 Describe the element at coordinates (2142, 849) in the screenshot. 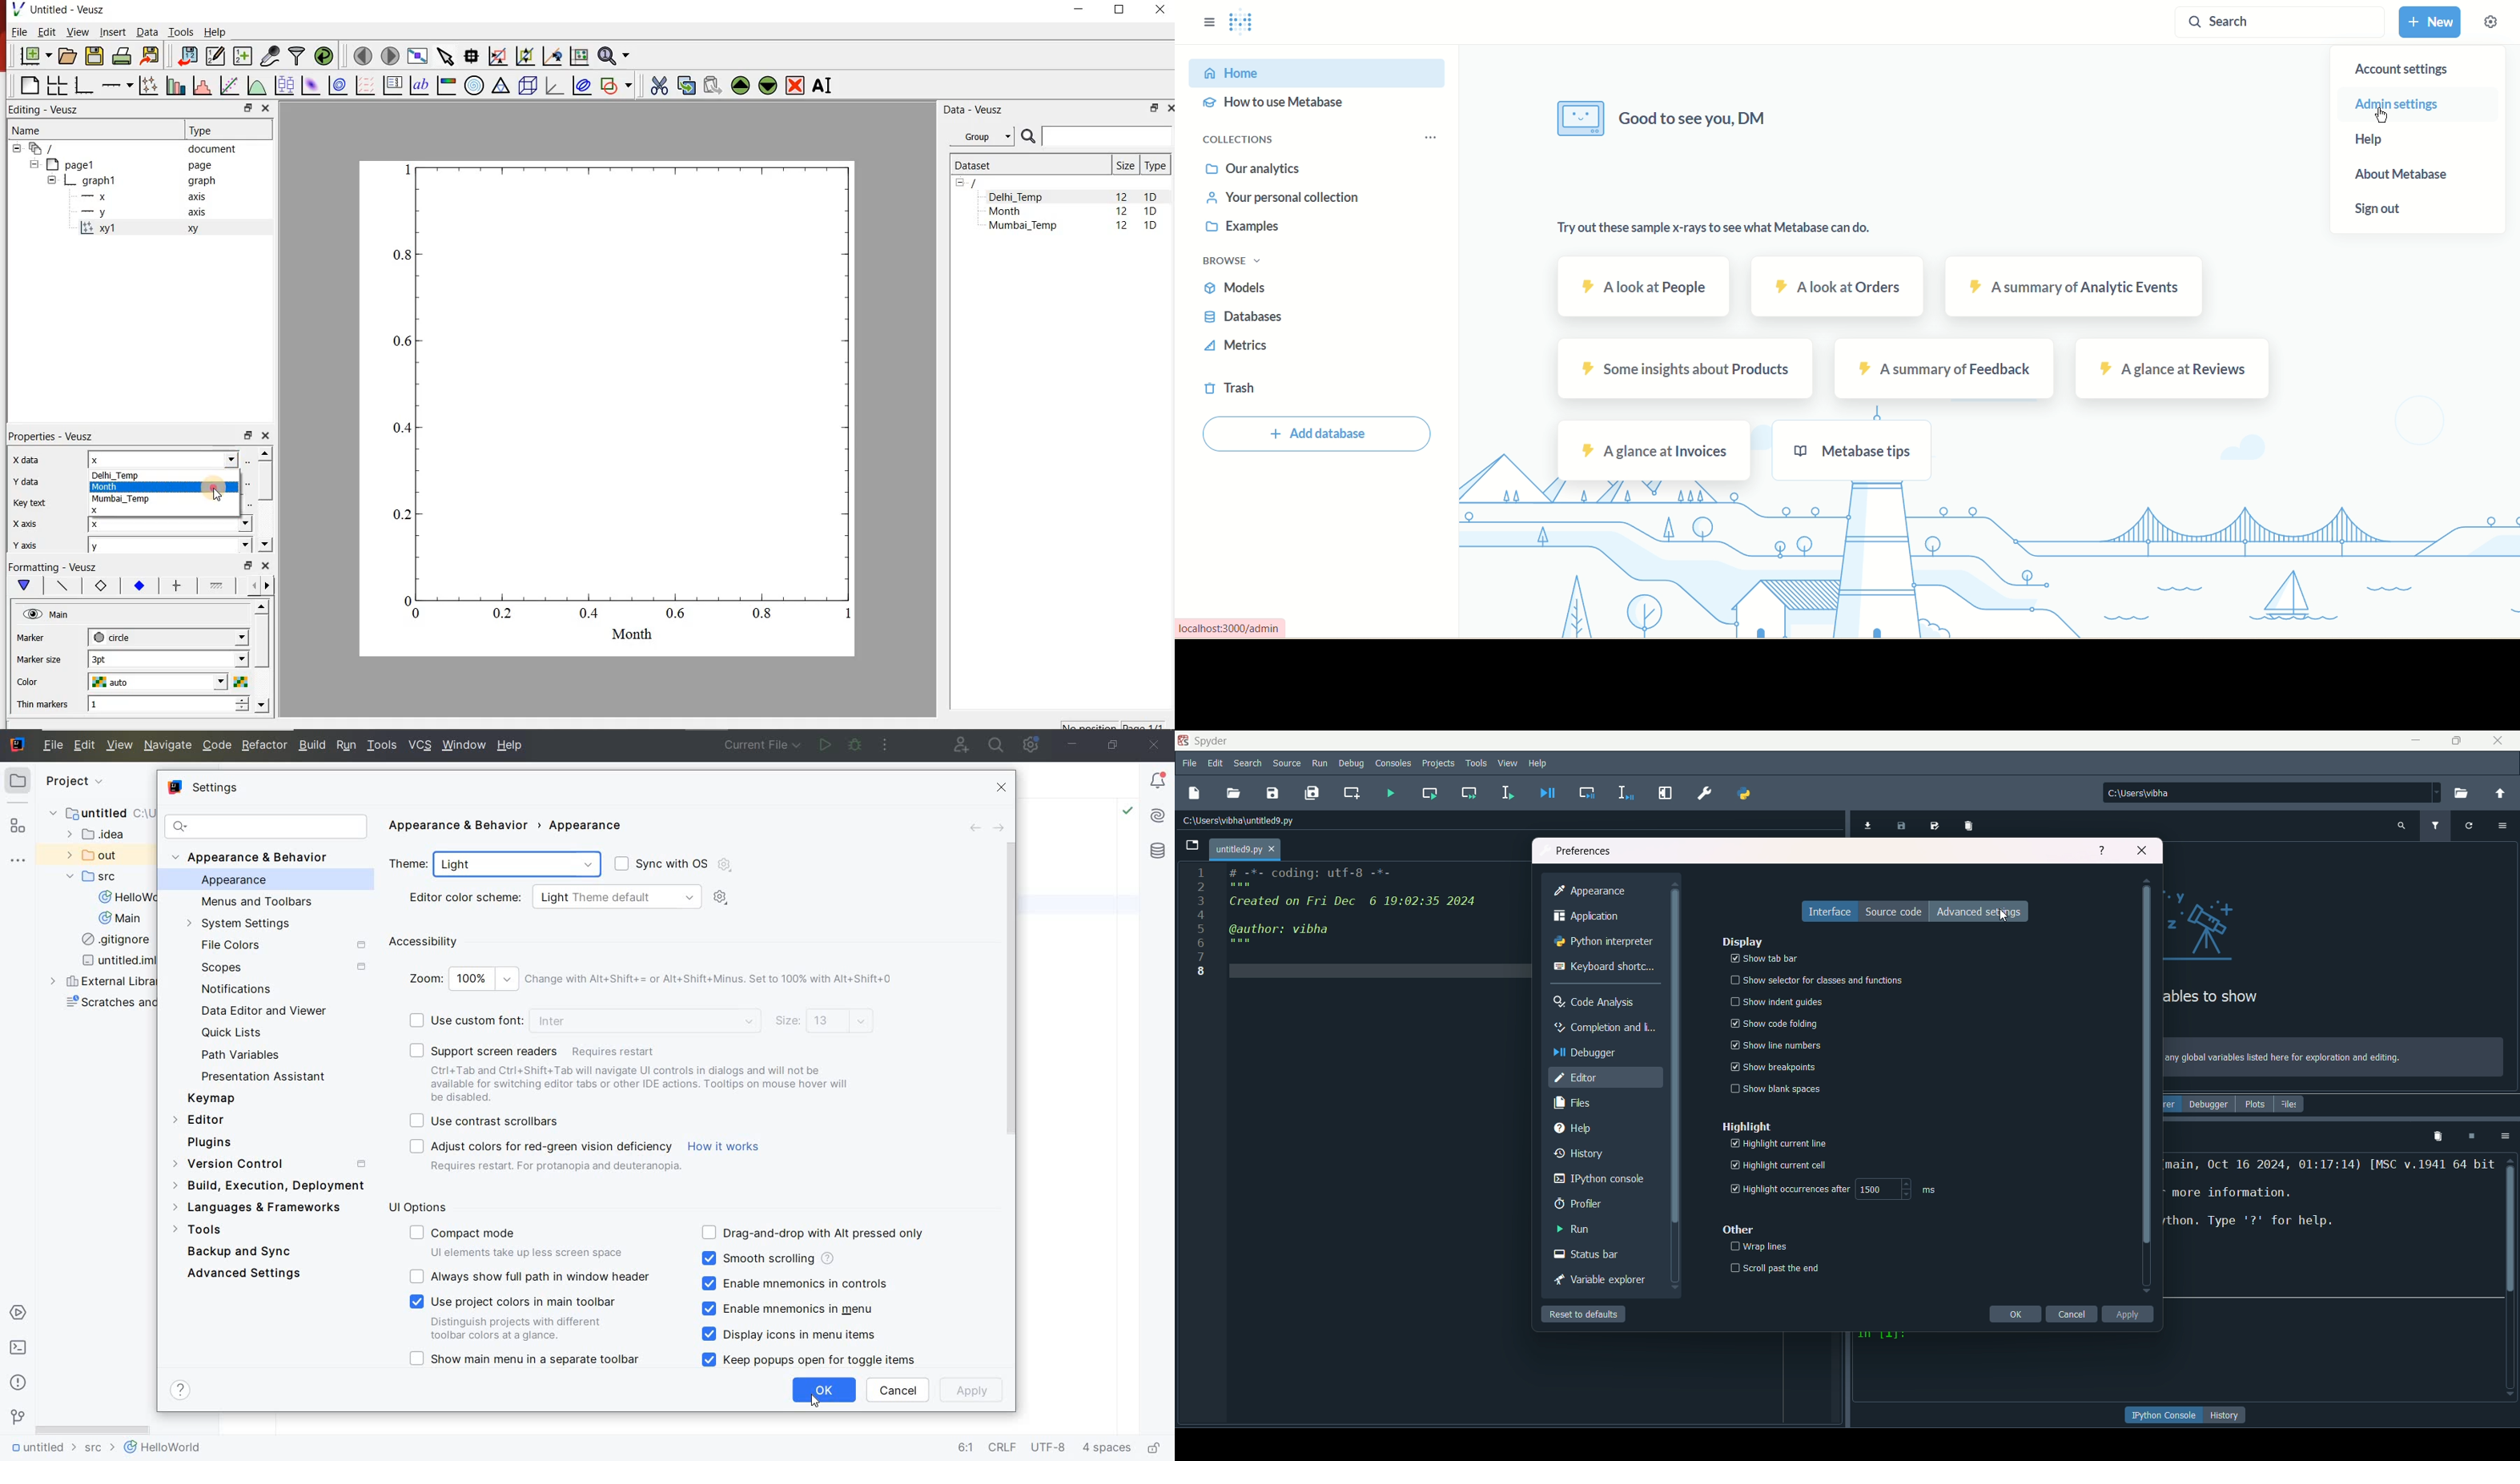

I see `close` at that location.